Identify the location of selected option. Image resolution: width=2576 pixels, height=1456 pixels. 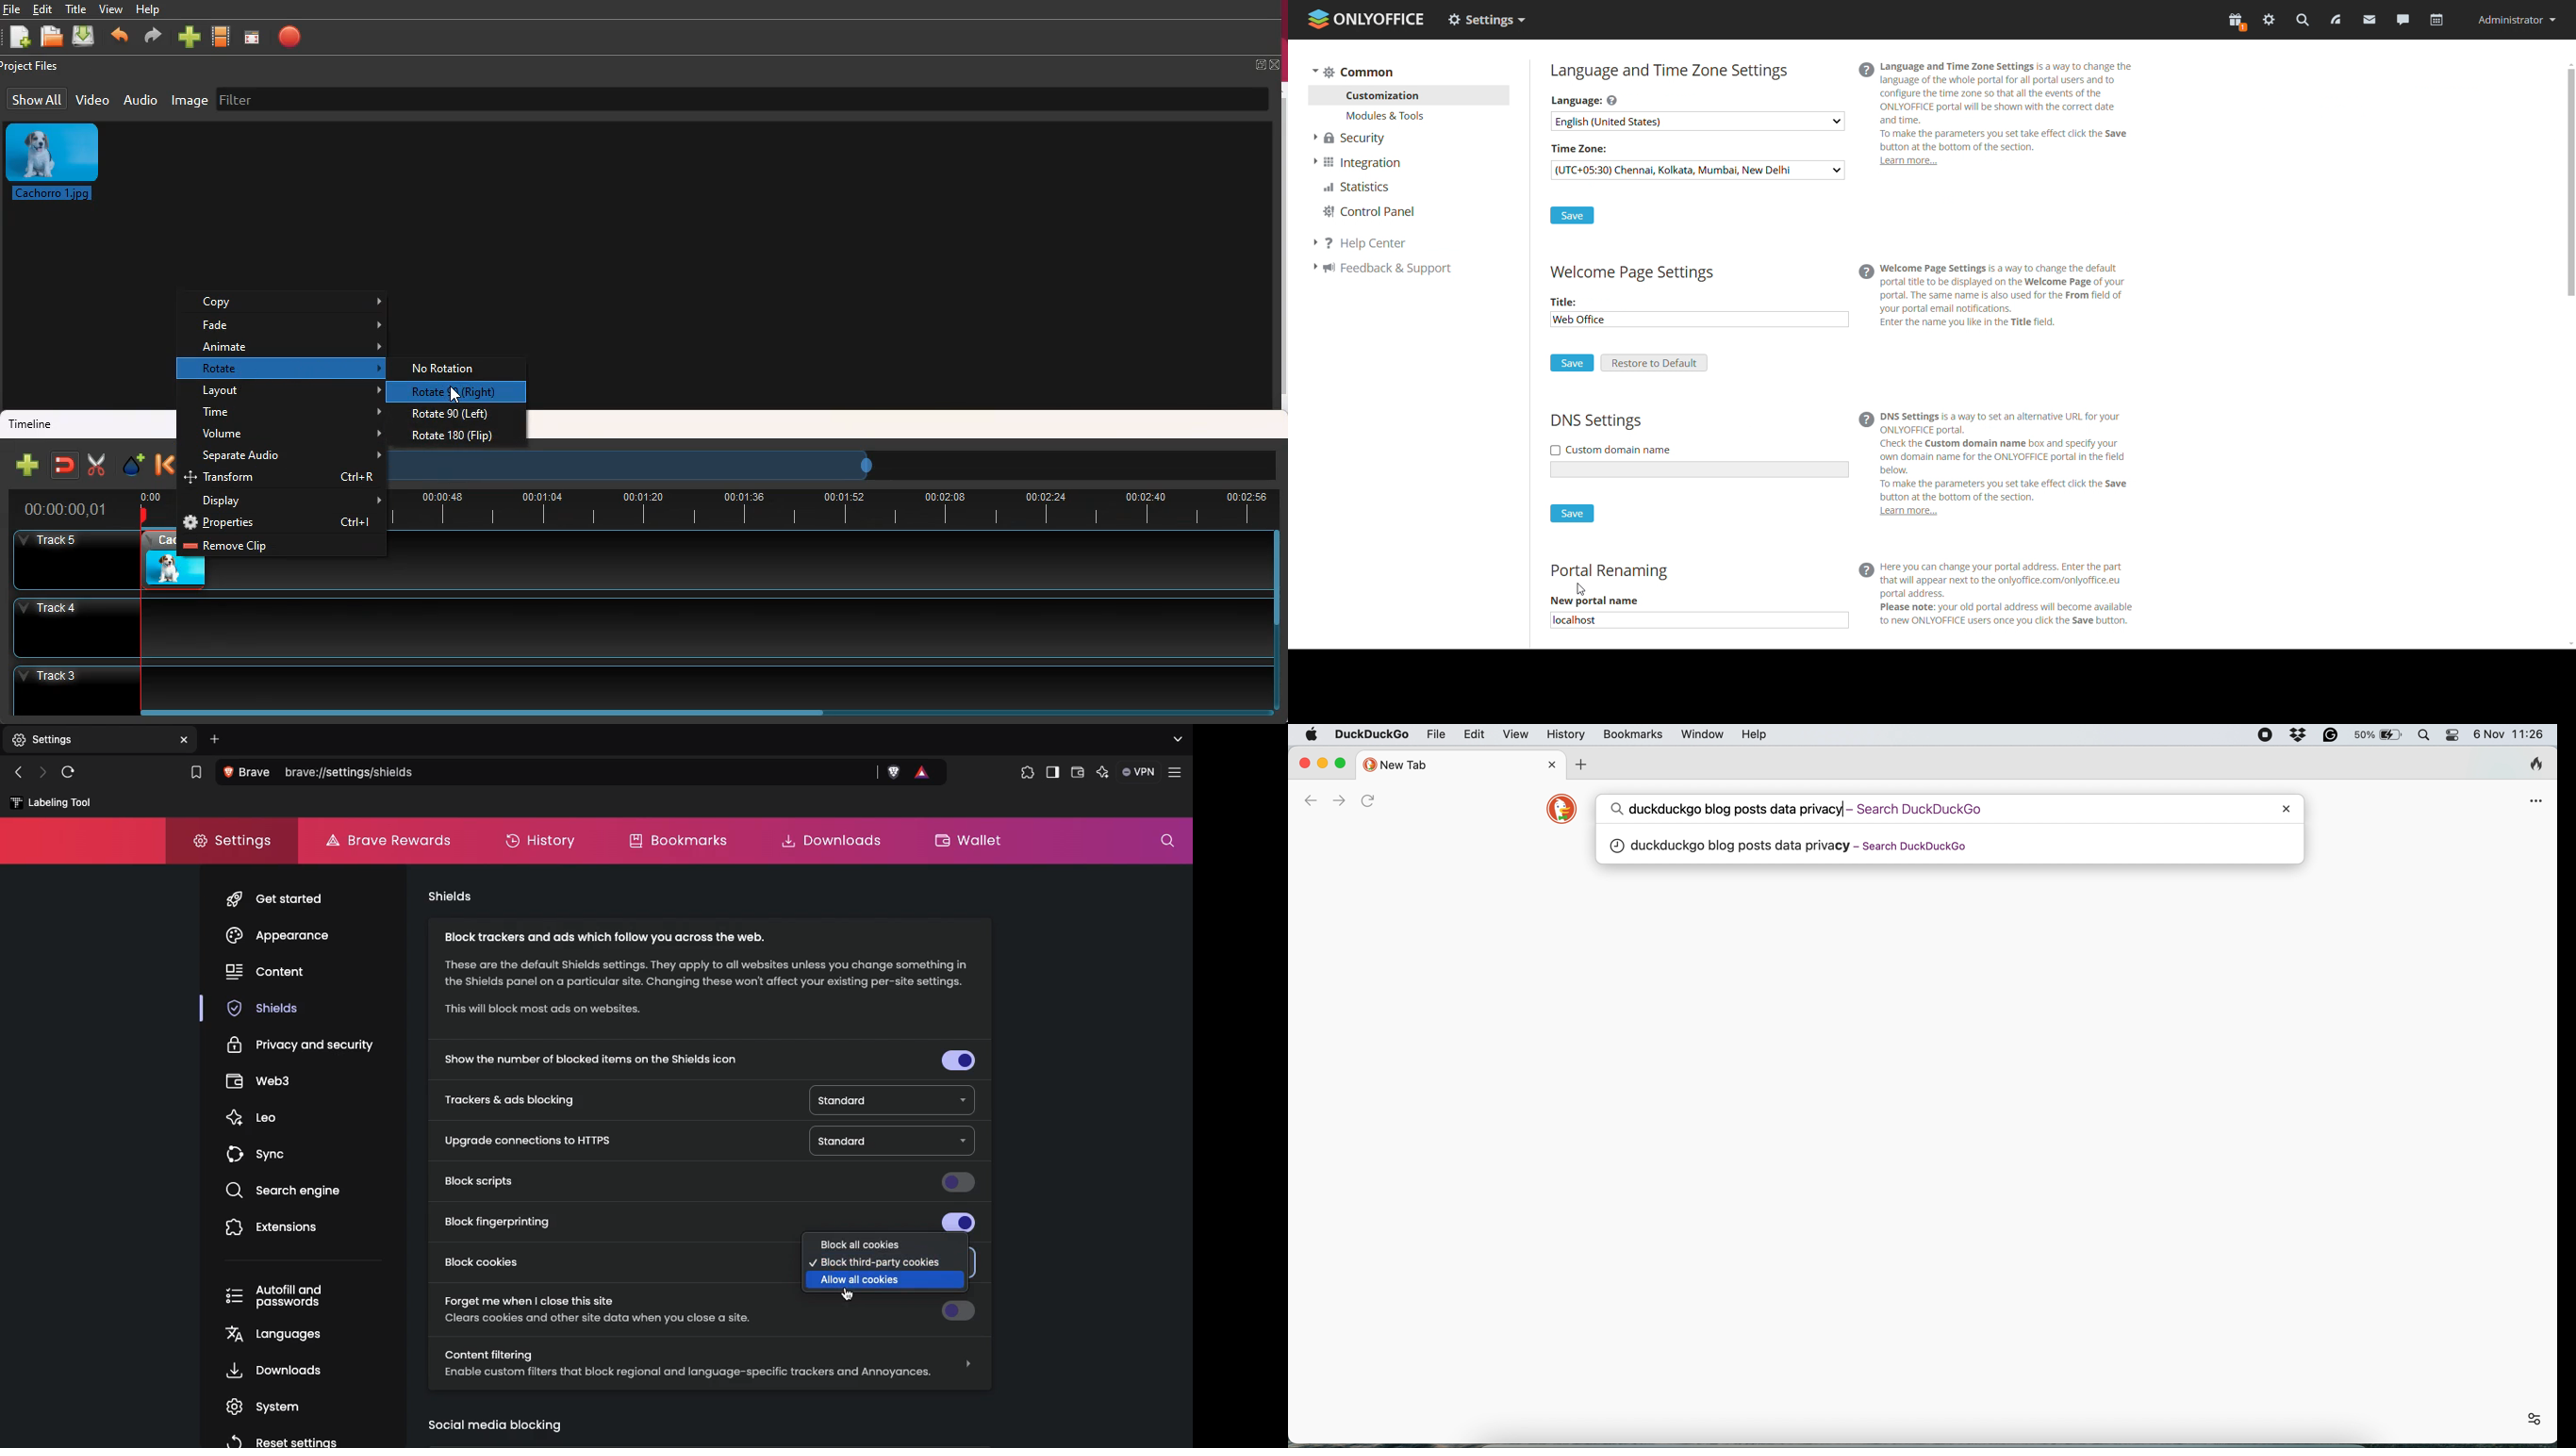
(457, 392).